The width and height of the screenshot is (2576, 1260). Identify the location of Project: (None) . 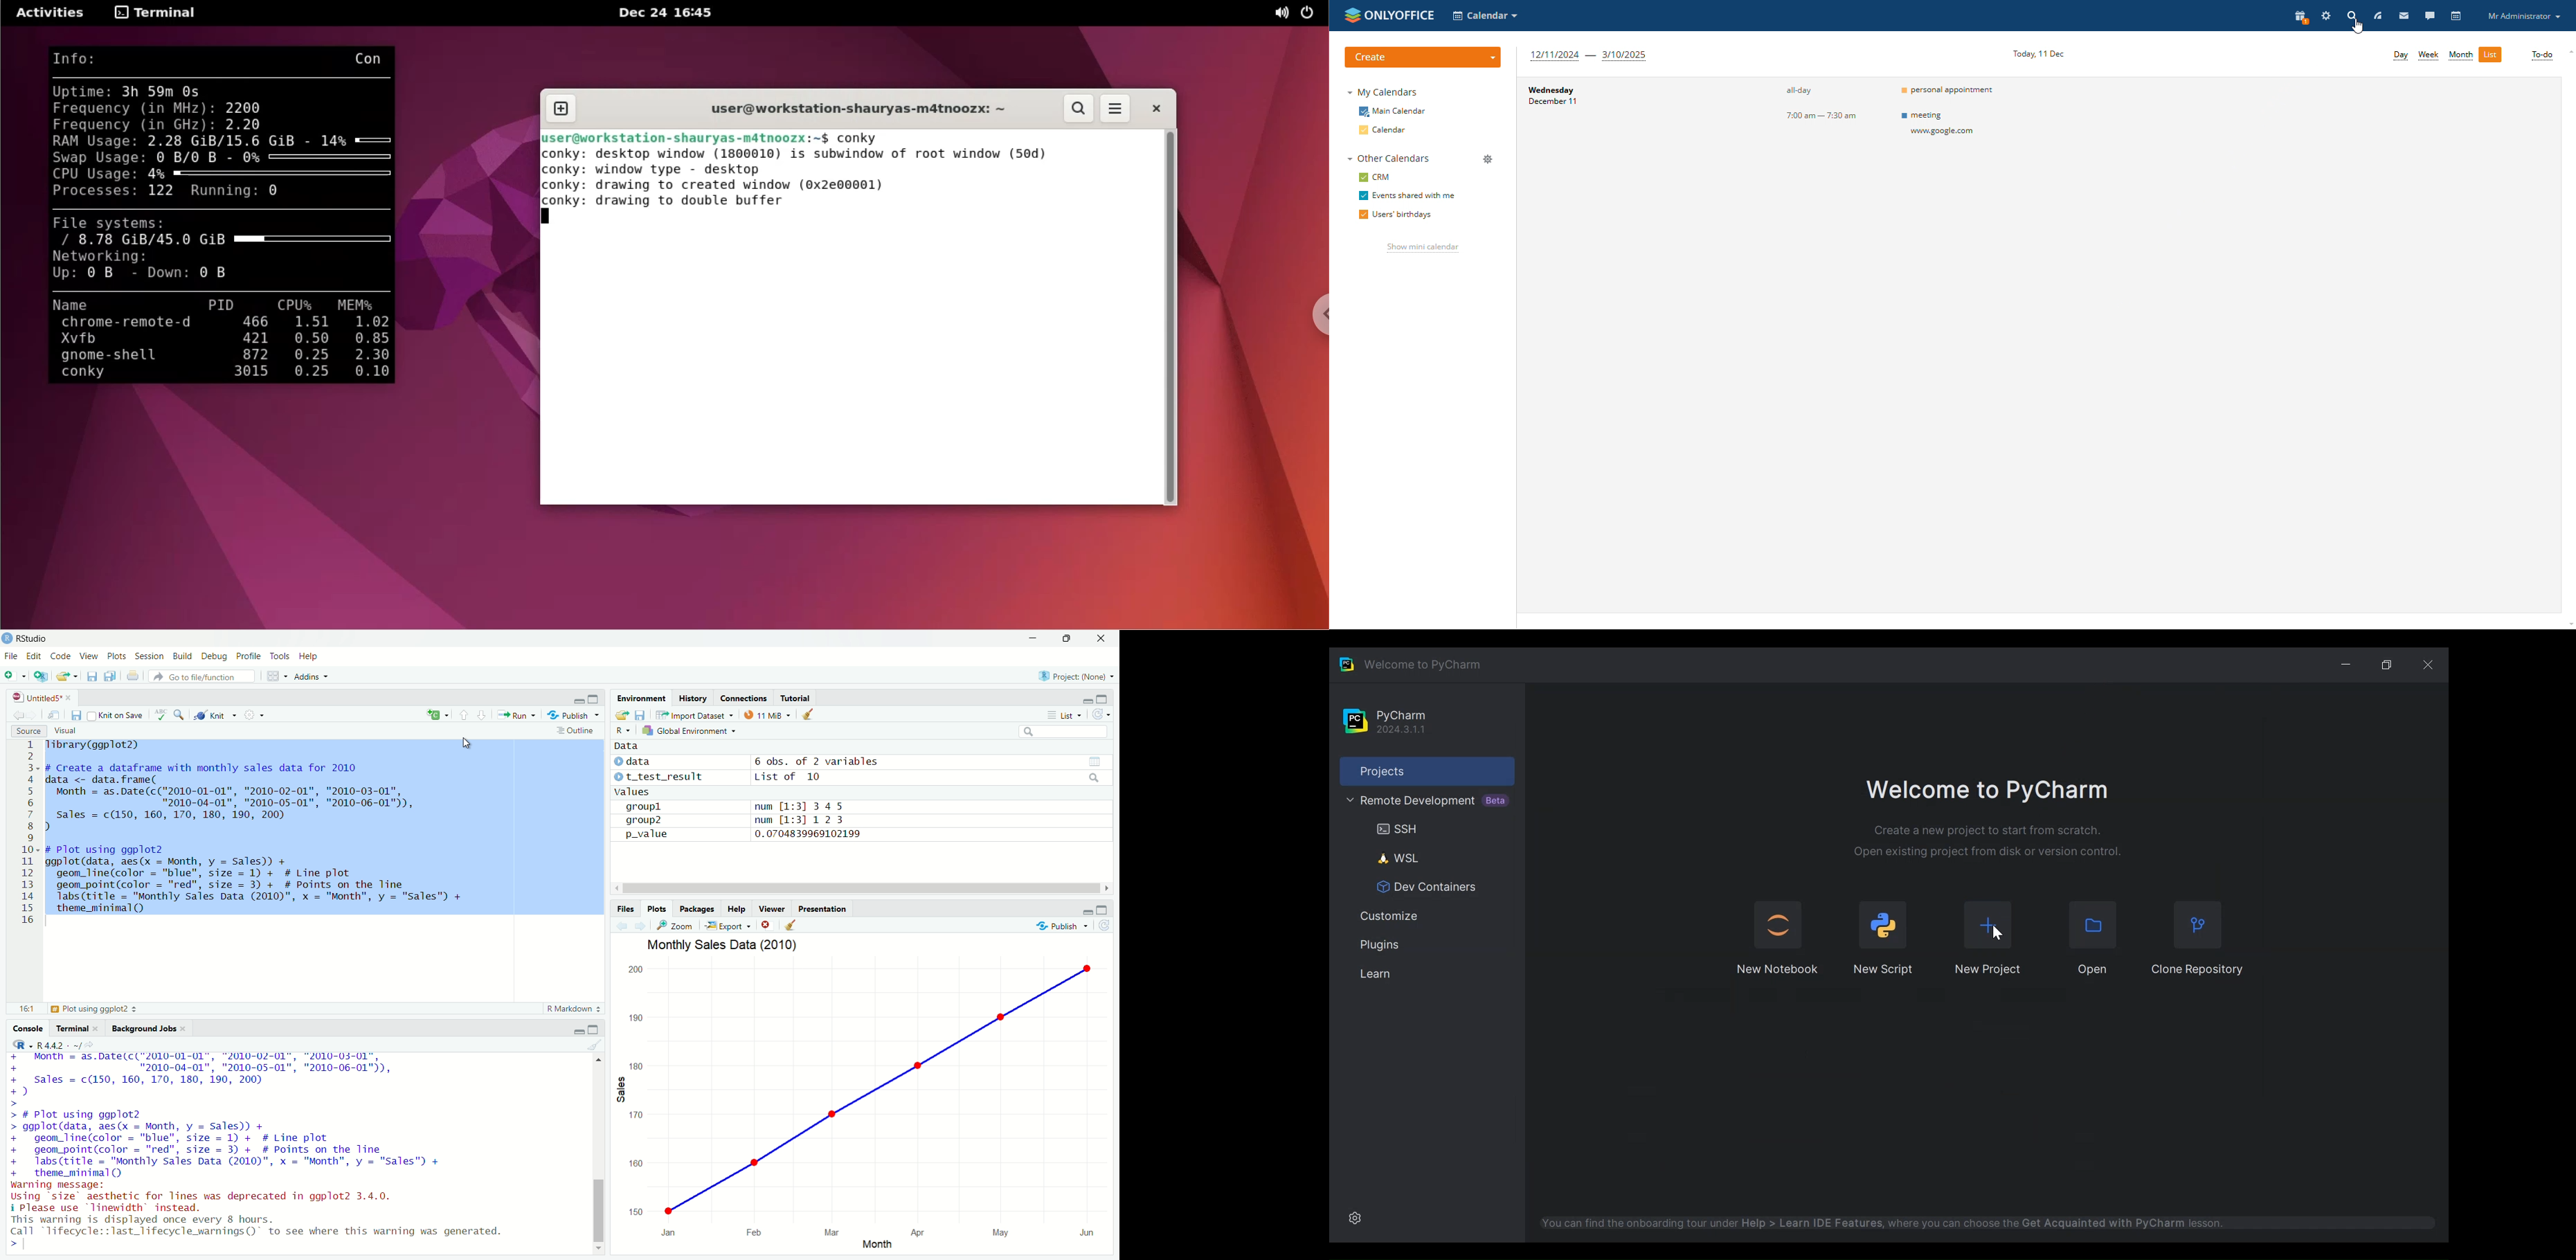
(1079, 674).